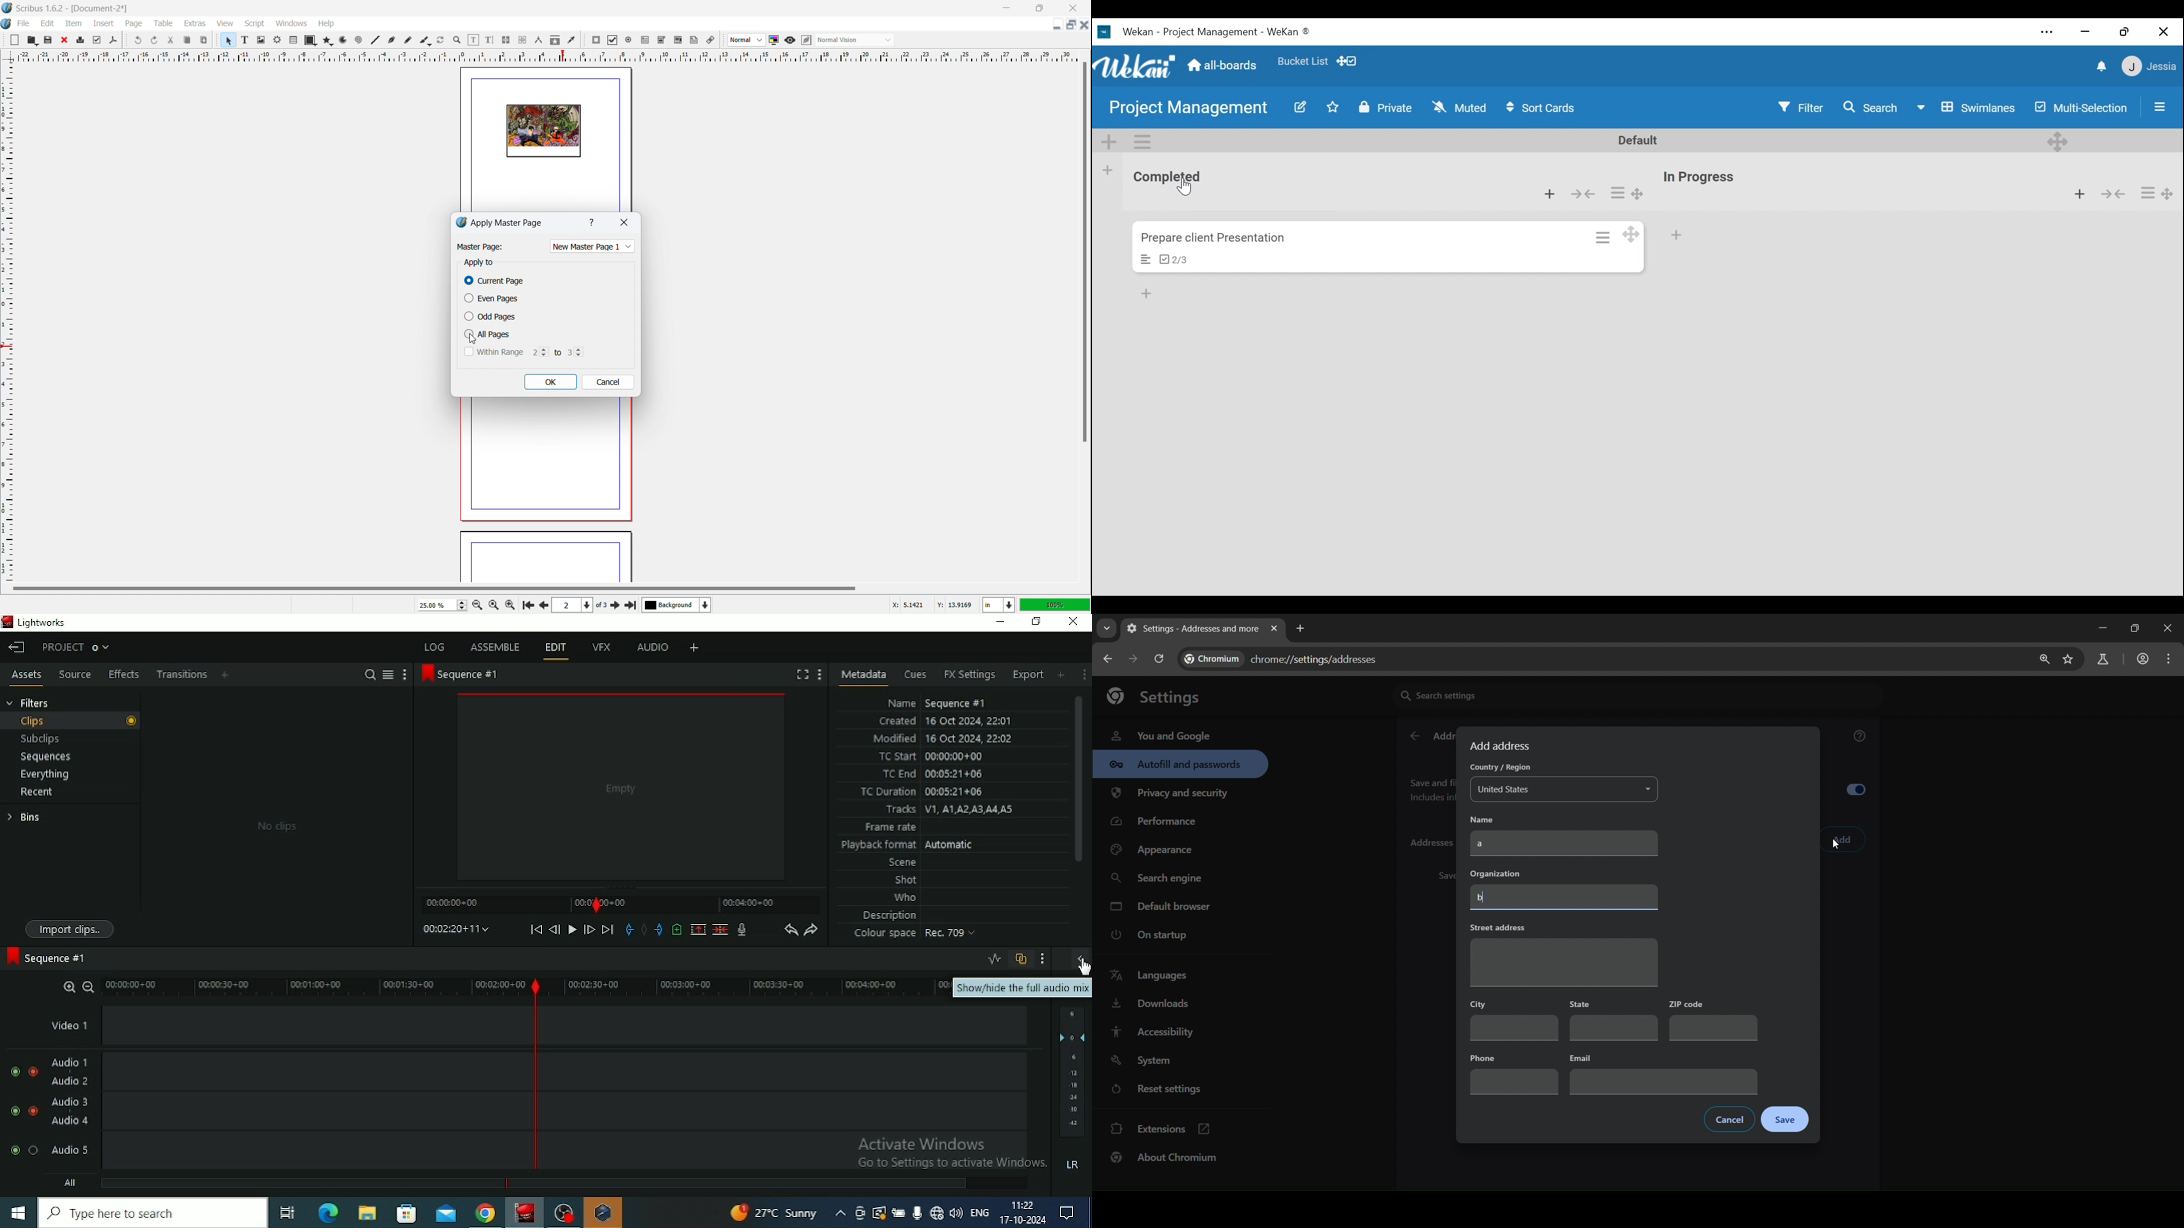 This screenshot has height=1232, width=2184. What do you see at coordinates (327, 24) in the screenshot?
I see `help` at bounding box center [327, 24].